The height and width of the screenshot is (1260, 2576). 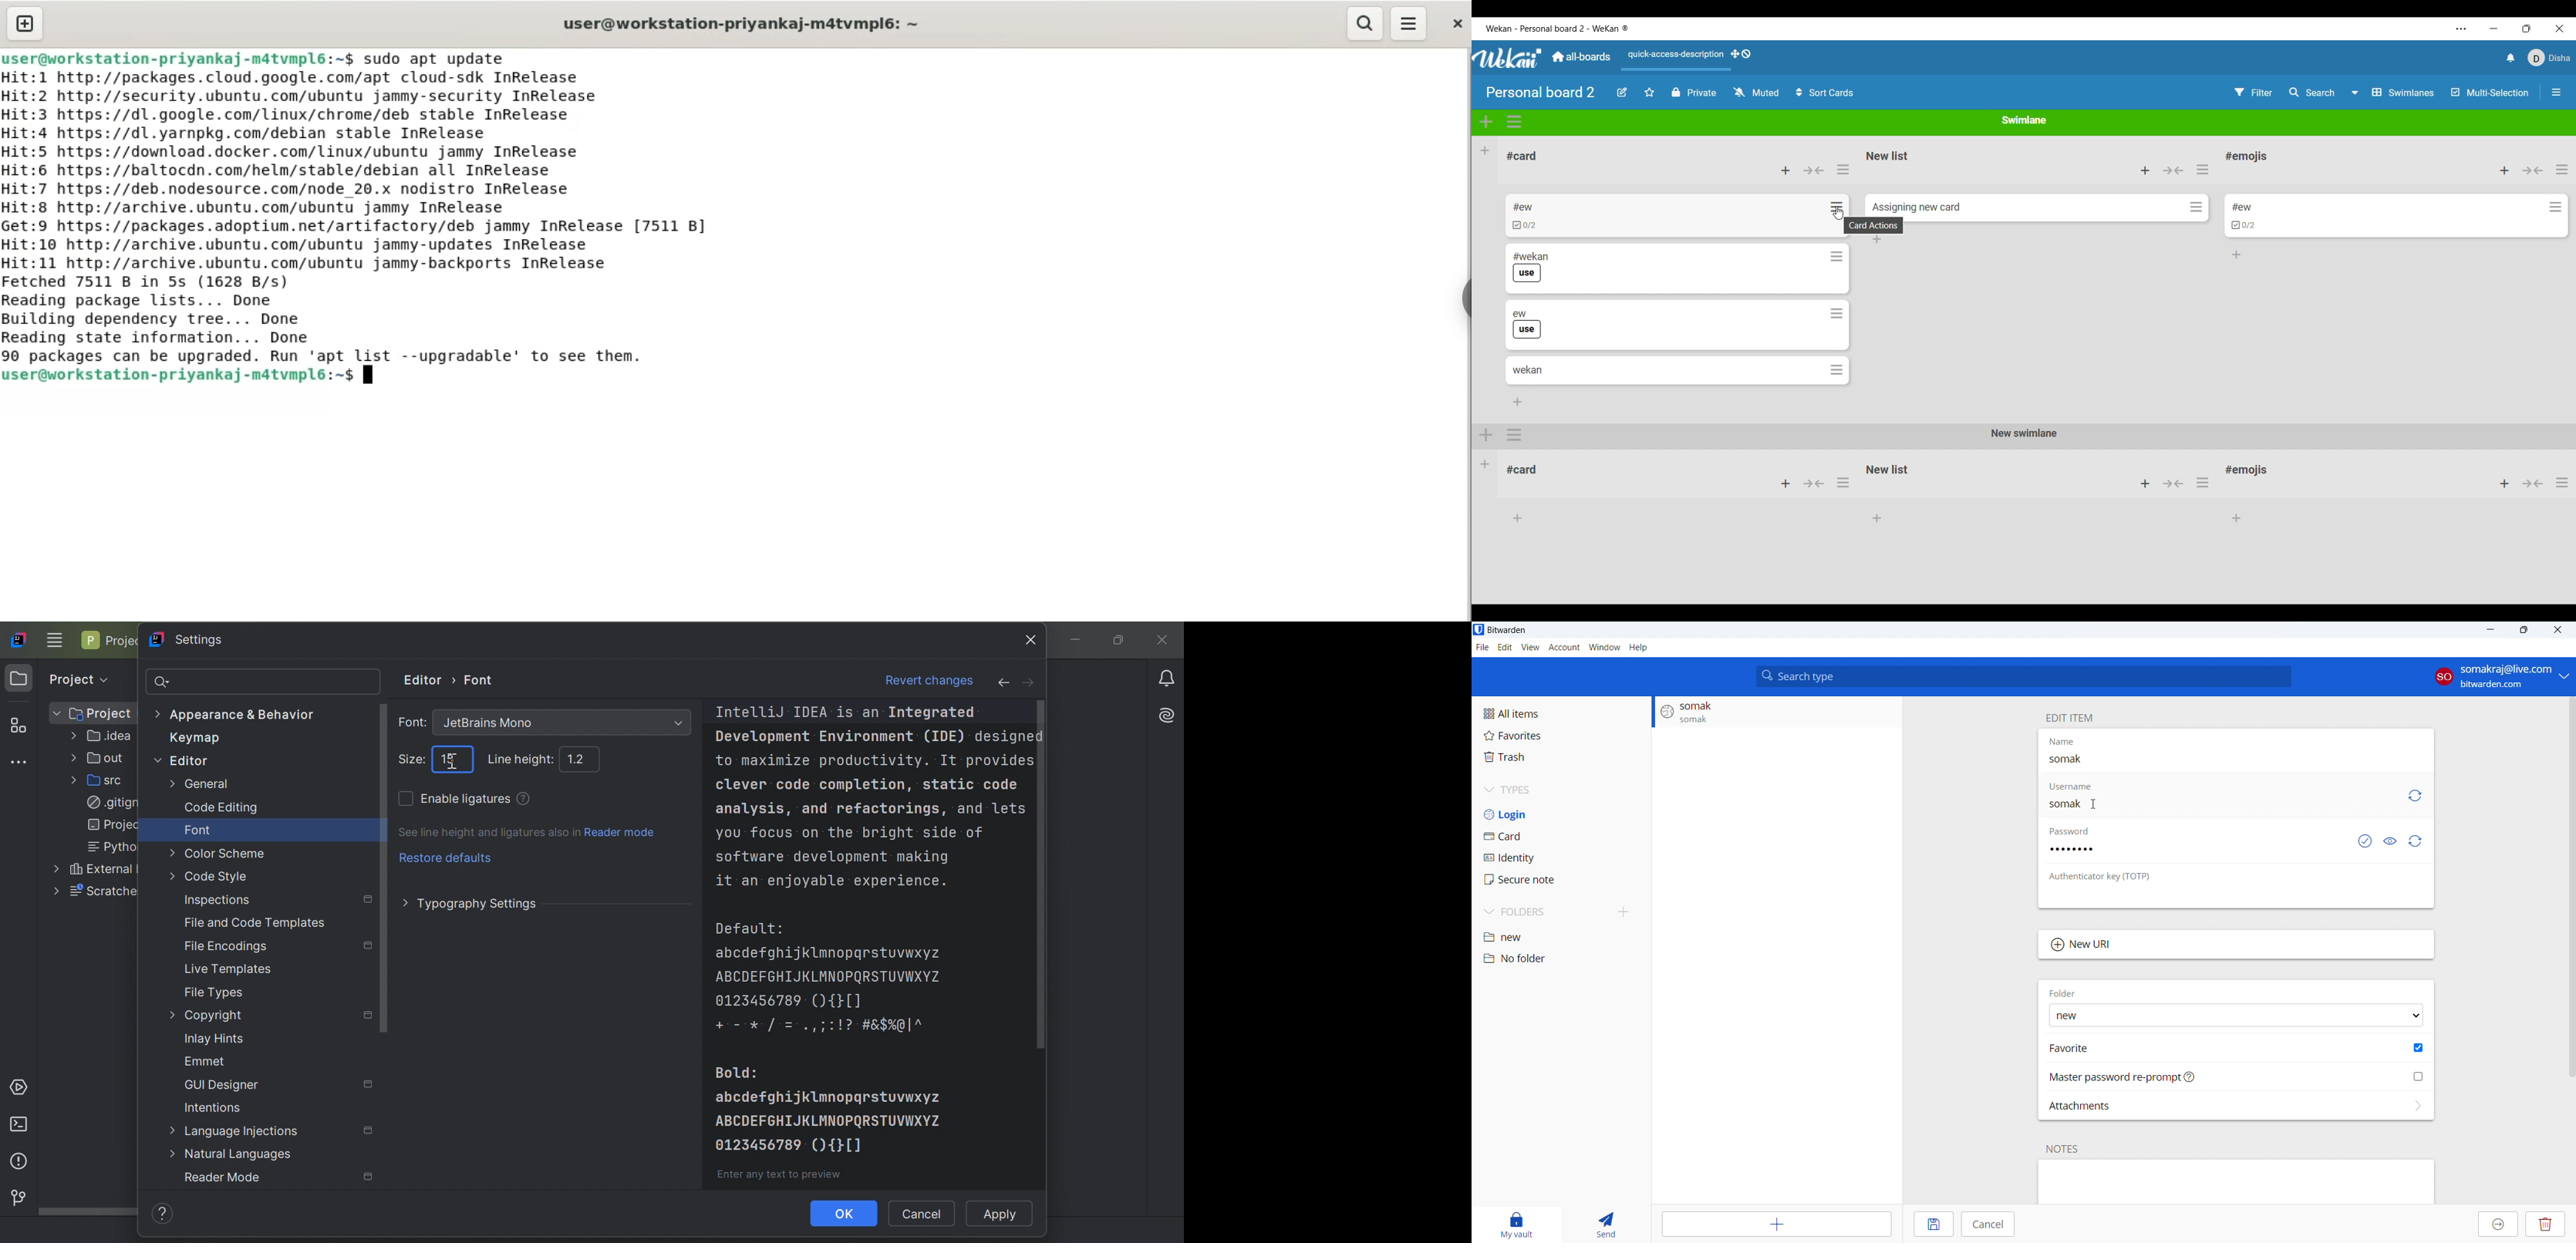 What do you see at coordinates (1561, 757) in the screenshot?
I see `trash` at bounding box center [1561, 757].